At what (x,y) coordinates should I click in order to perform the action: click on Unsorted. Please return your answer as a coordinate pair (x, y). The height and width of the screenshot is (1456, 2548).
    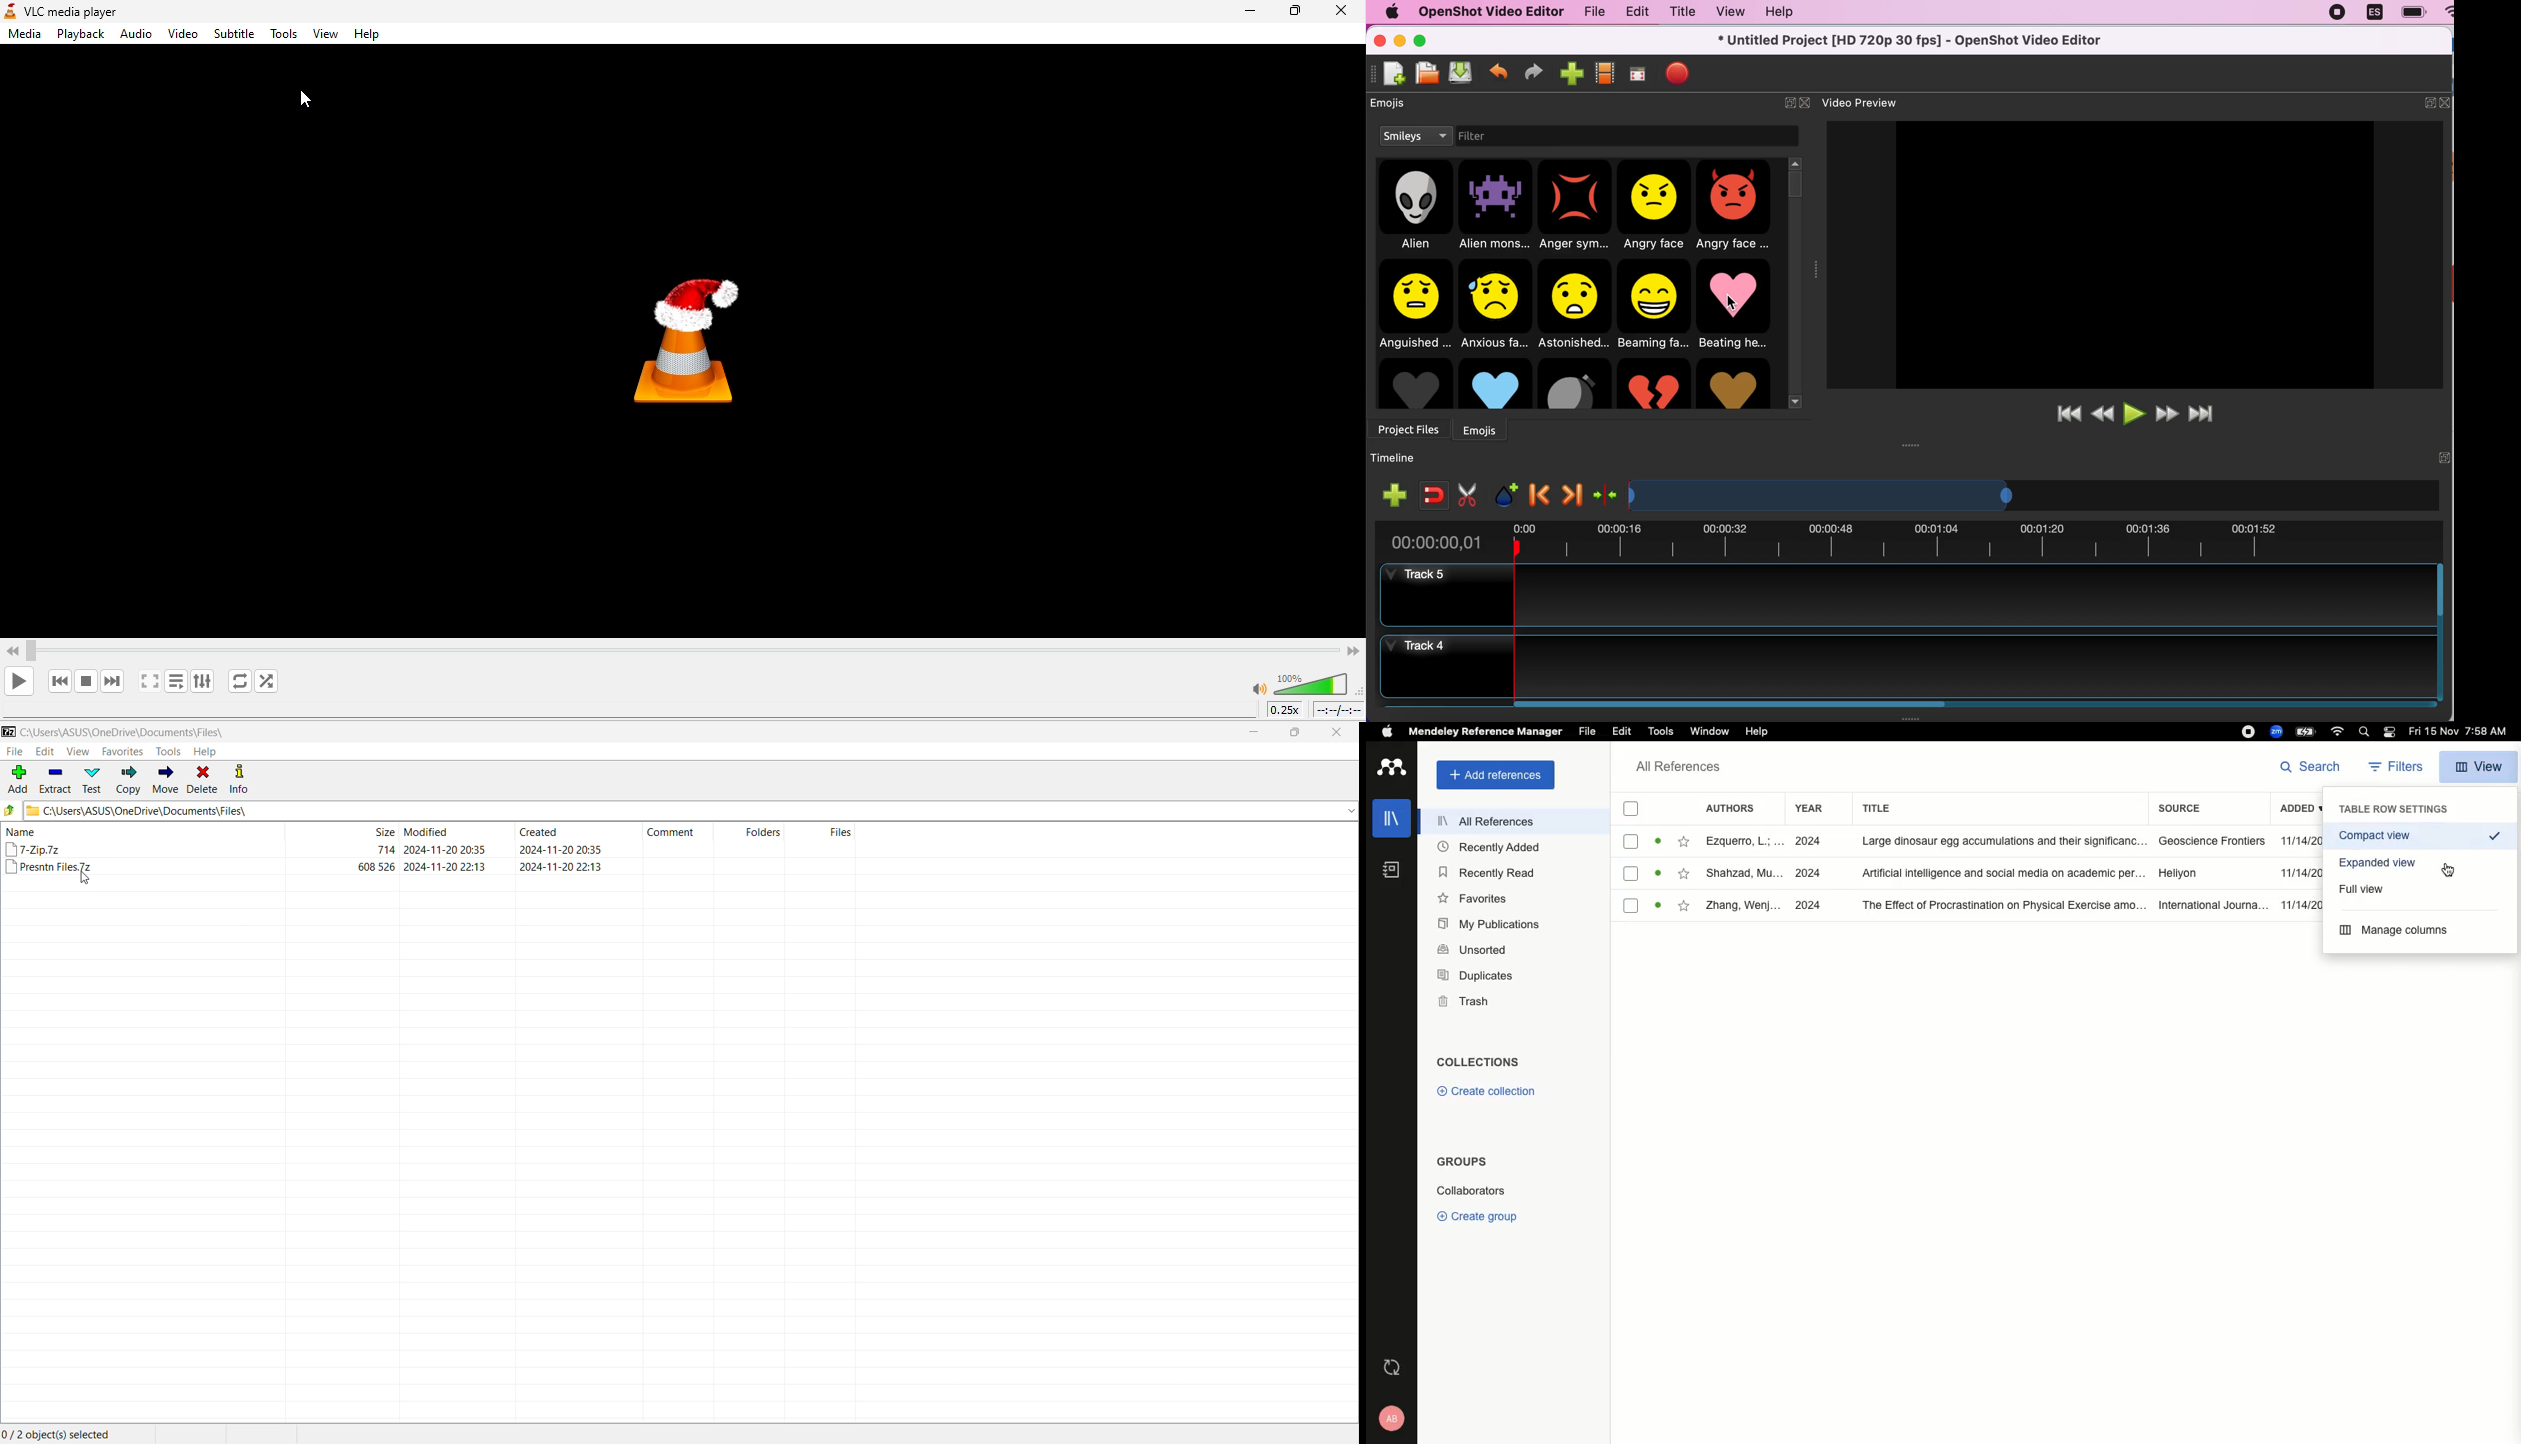
    Looking at the image, I should click on (1472, 948).